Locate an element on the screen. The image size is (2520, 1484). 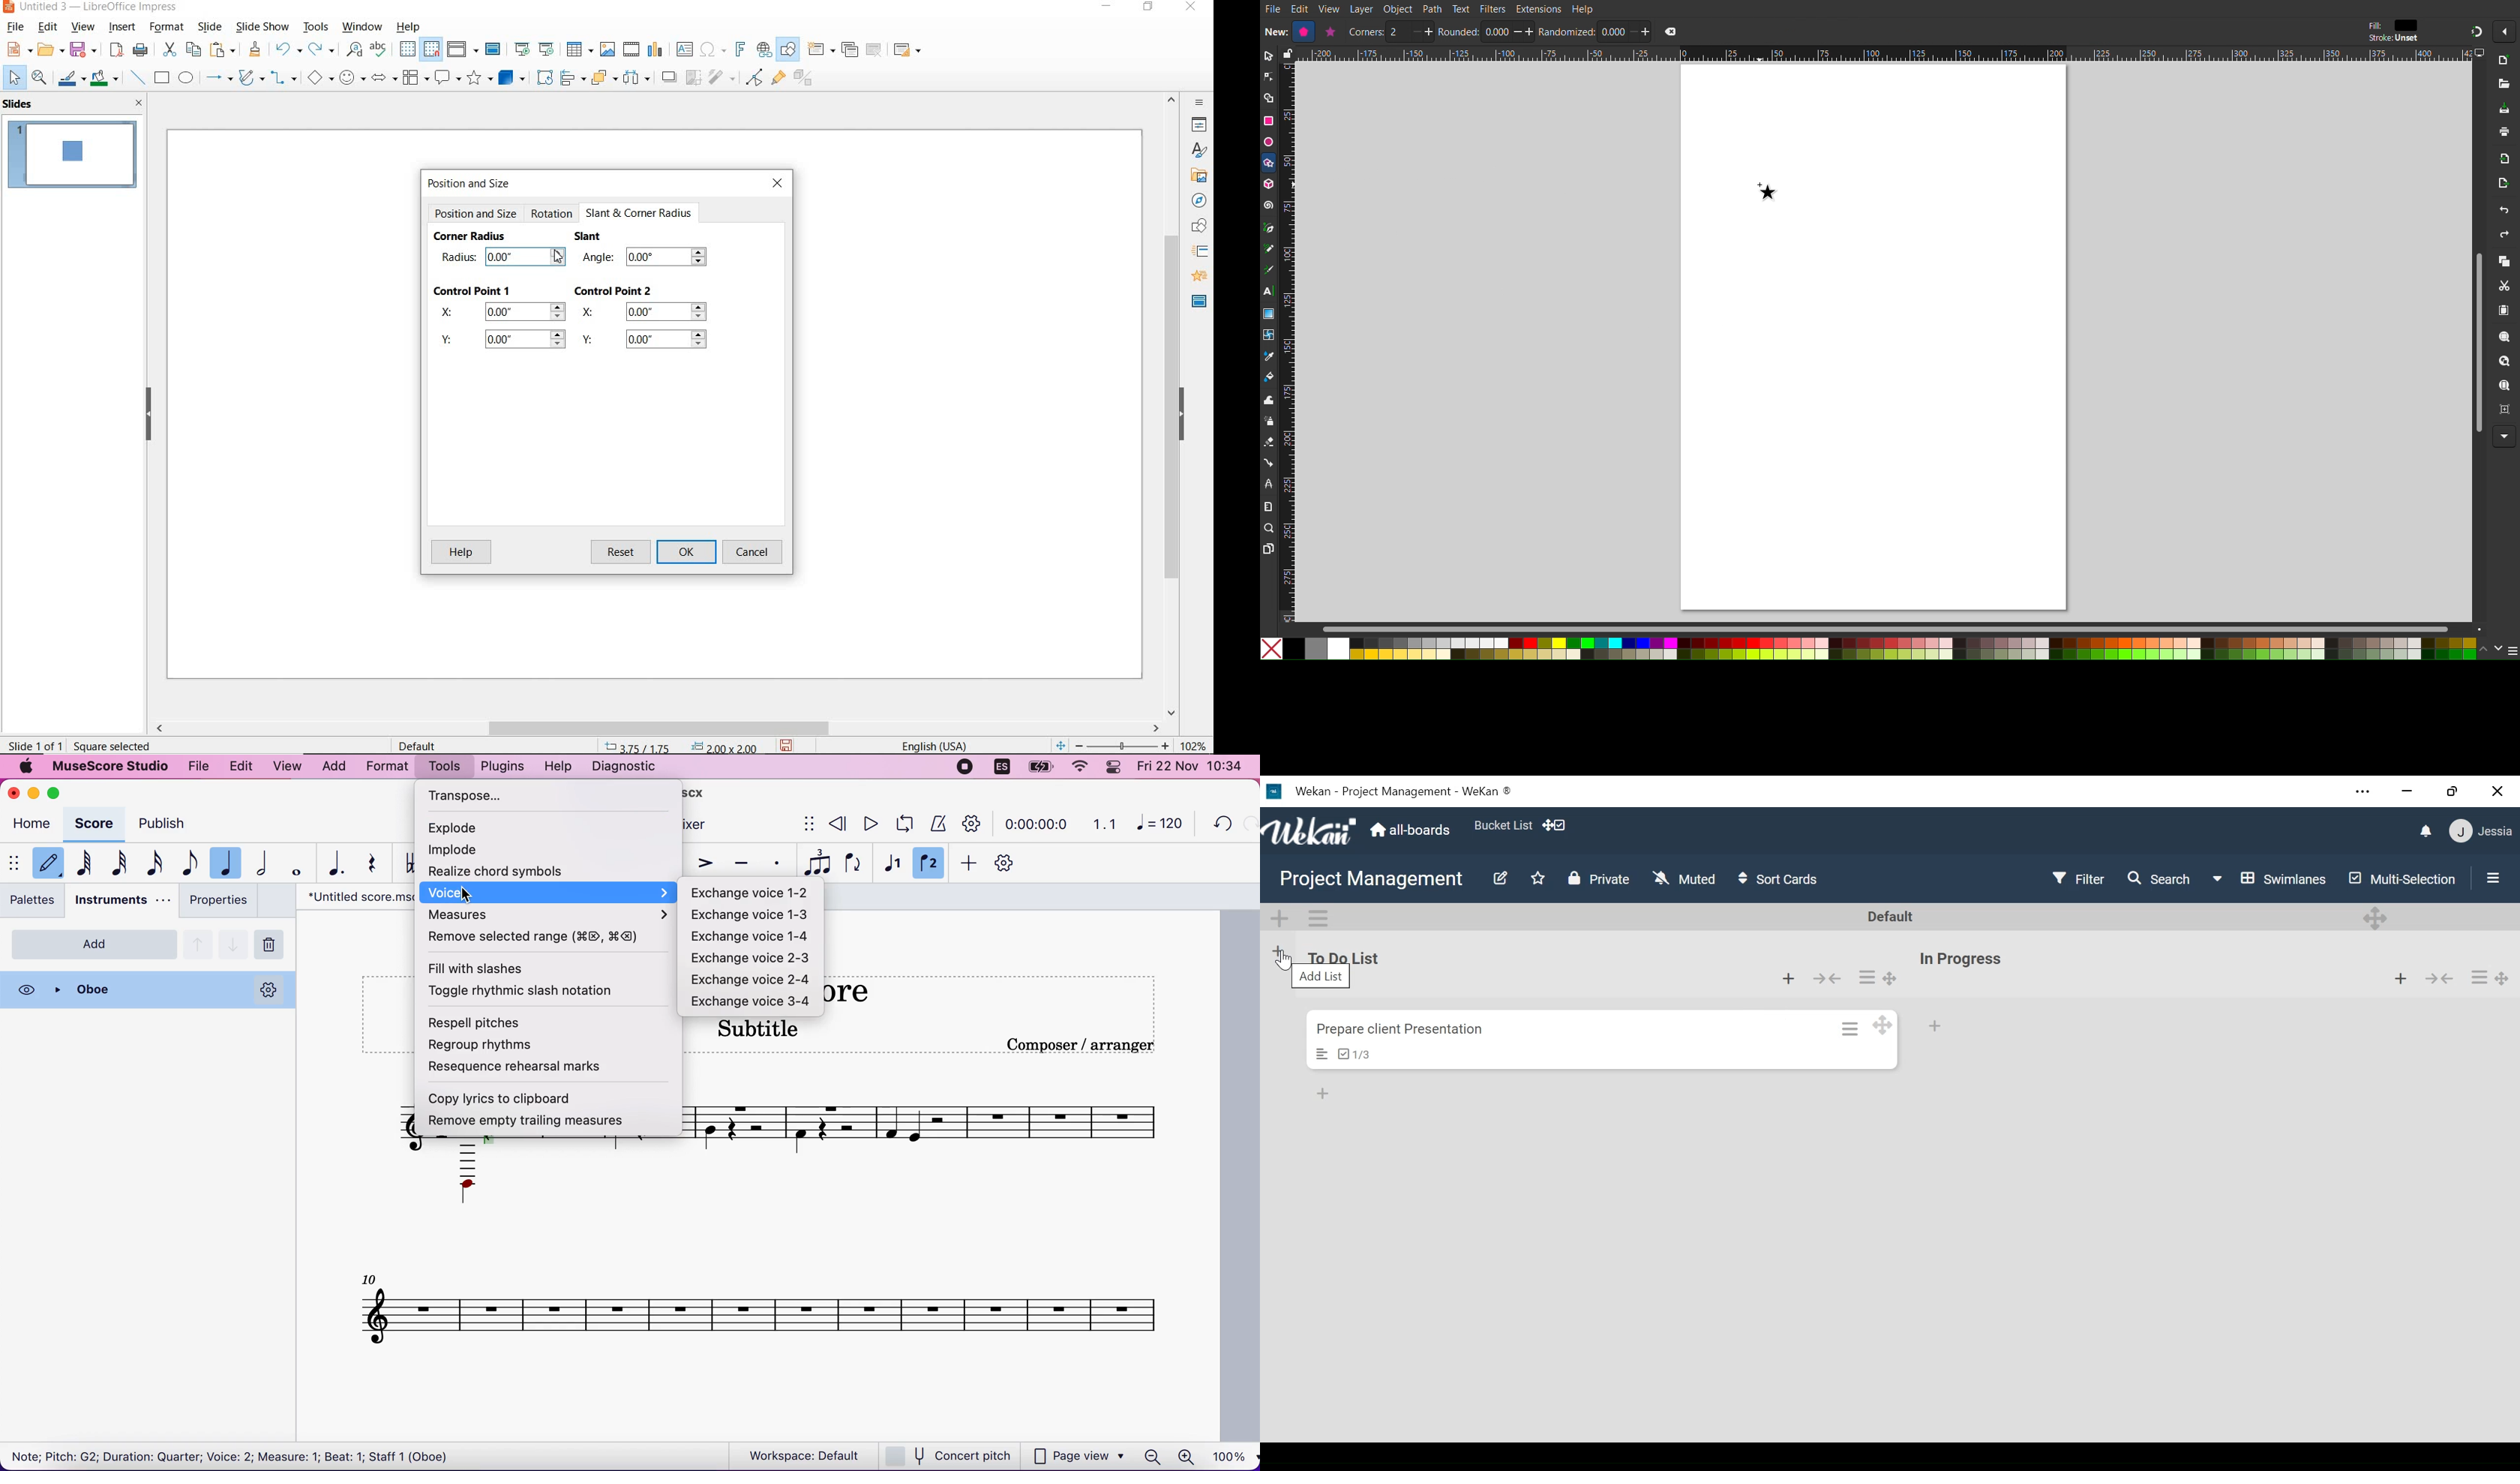
SLANT & CORNER RADIUS is located at coordinates (639, 213).